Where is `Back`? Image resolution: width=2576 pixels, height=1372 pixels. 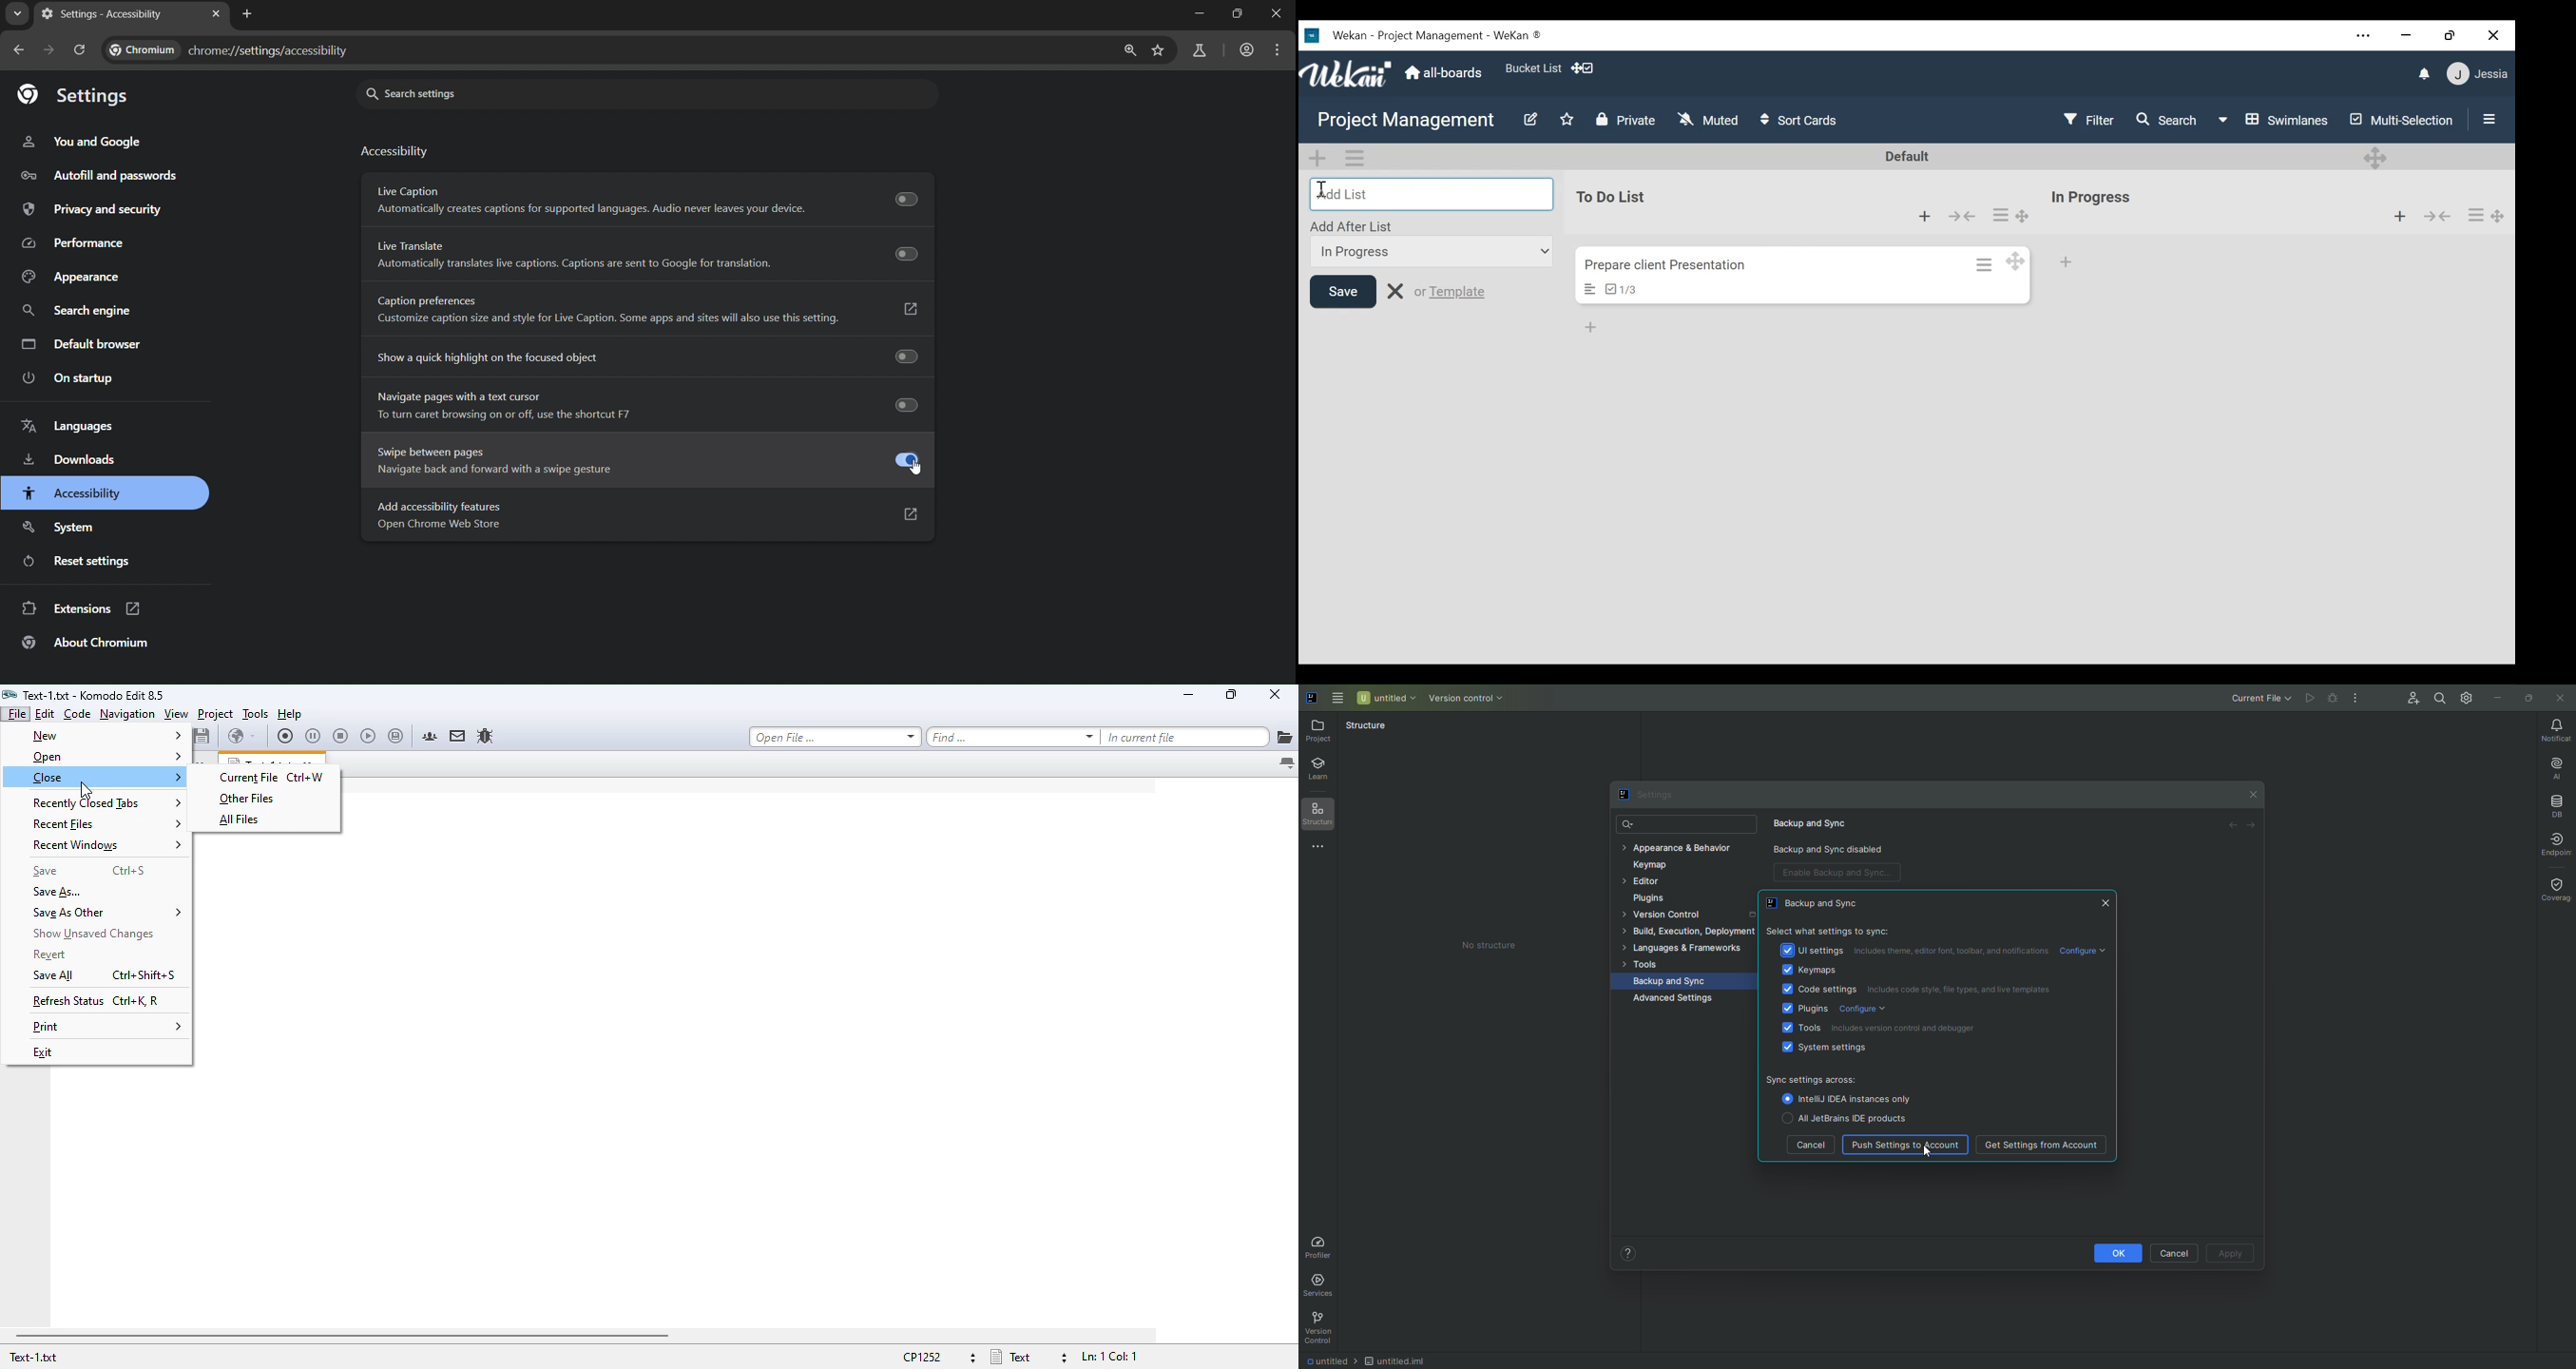 Back is located at coordinates (2230, 827).